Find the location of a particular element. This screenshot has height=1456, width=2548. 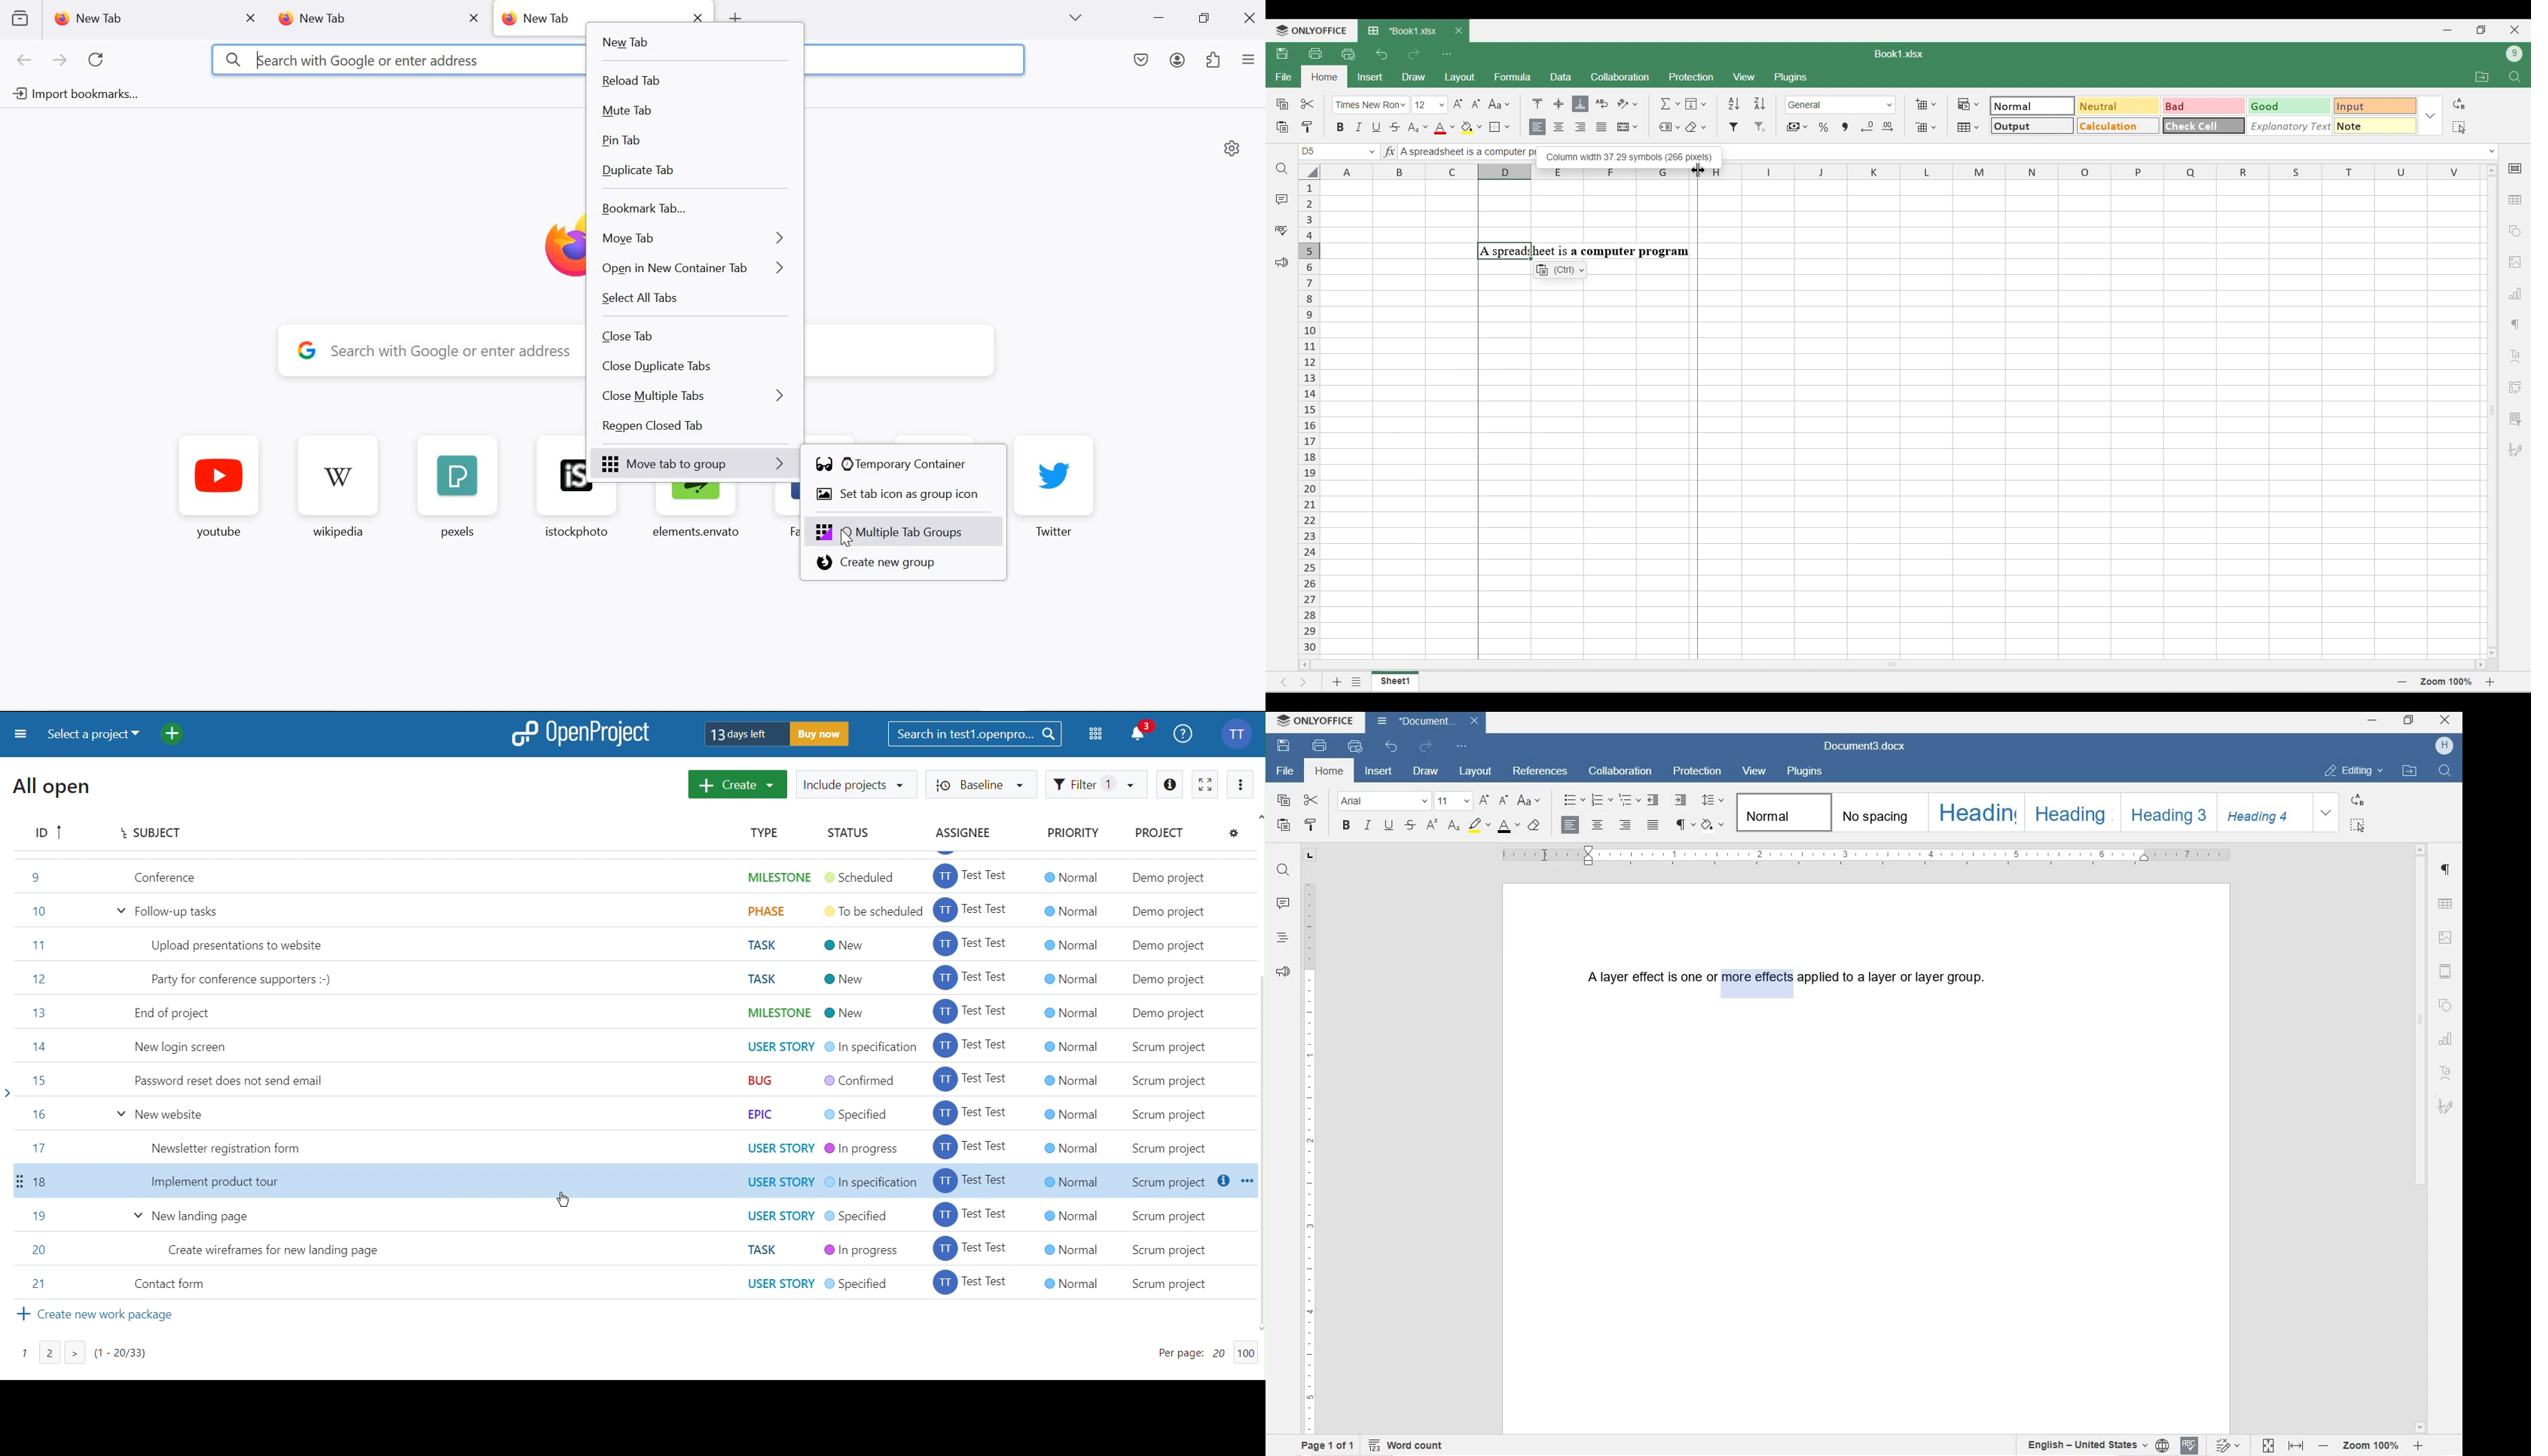

UNDO is located at coordinates (1392, 747).